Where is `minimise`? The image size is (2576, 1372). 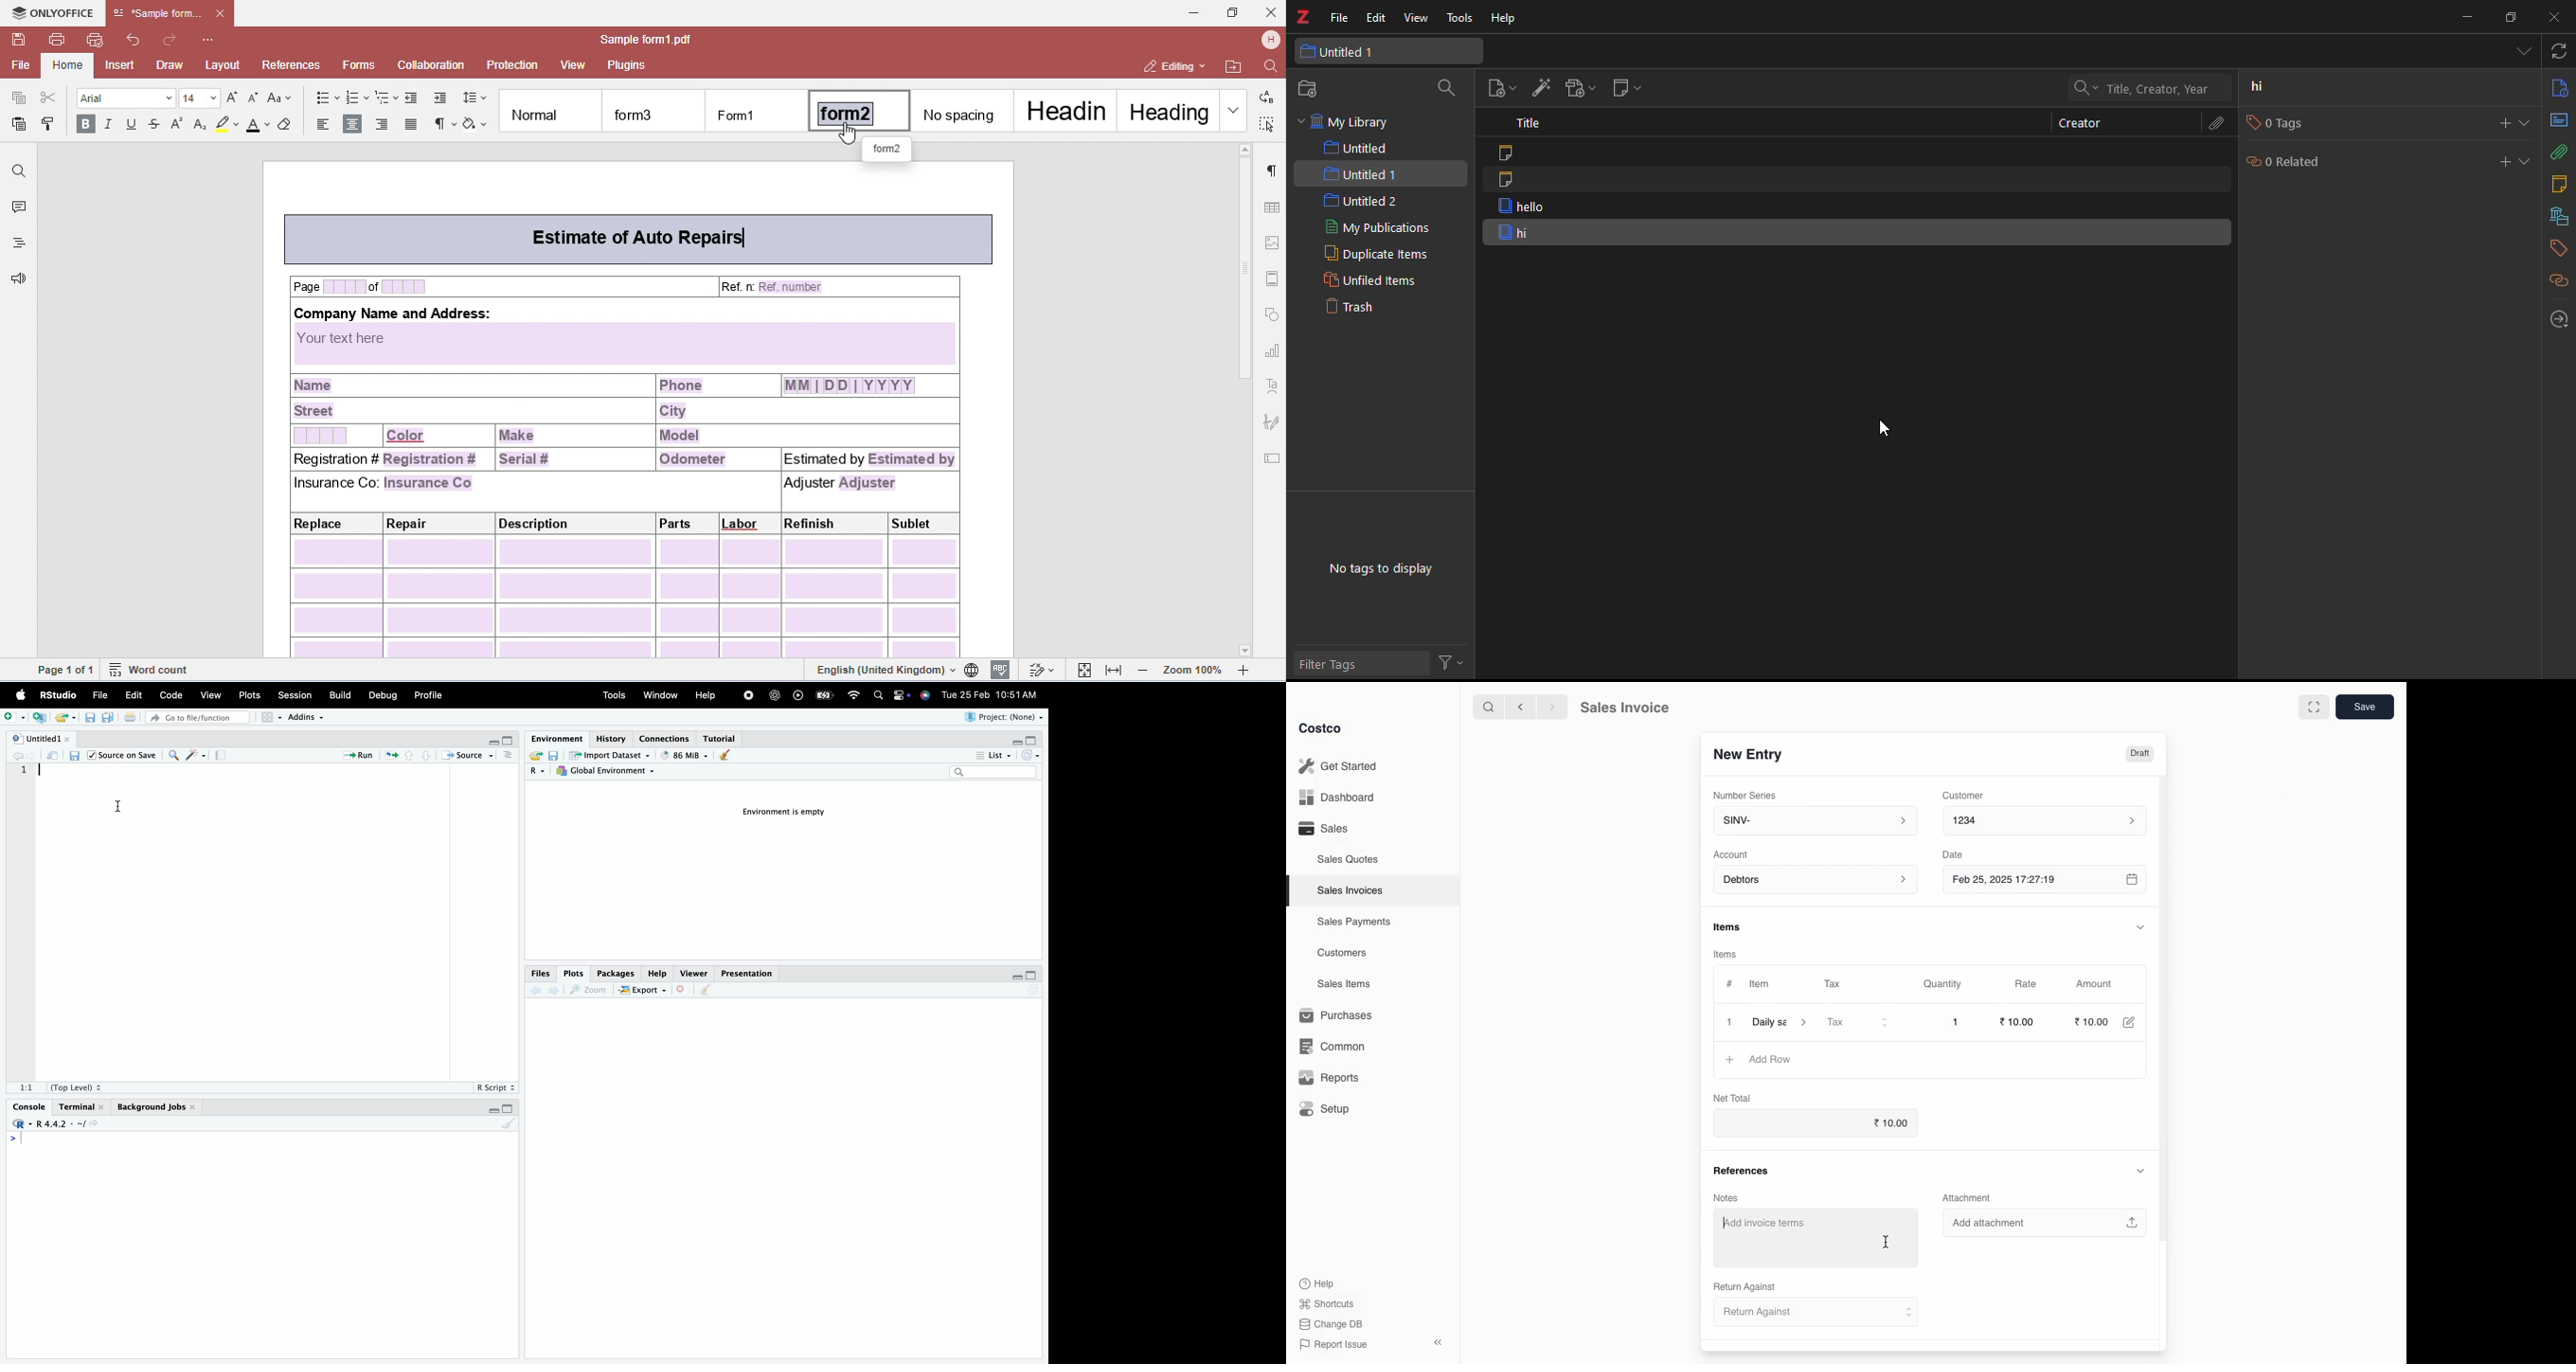
minimise is located at coordinates (1014, 742).